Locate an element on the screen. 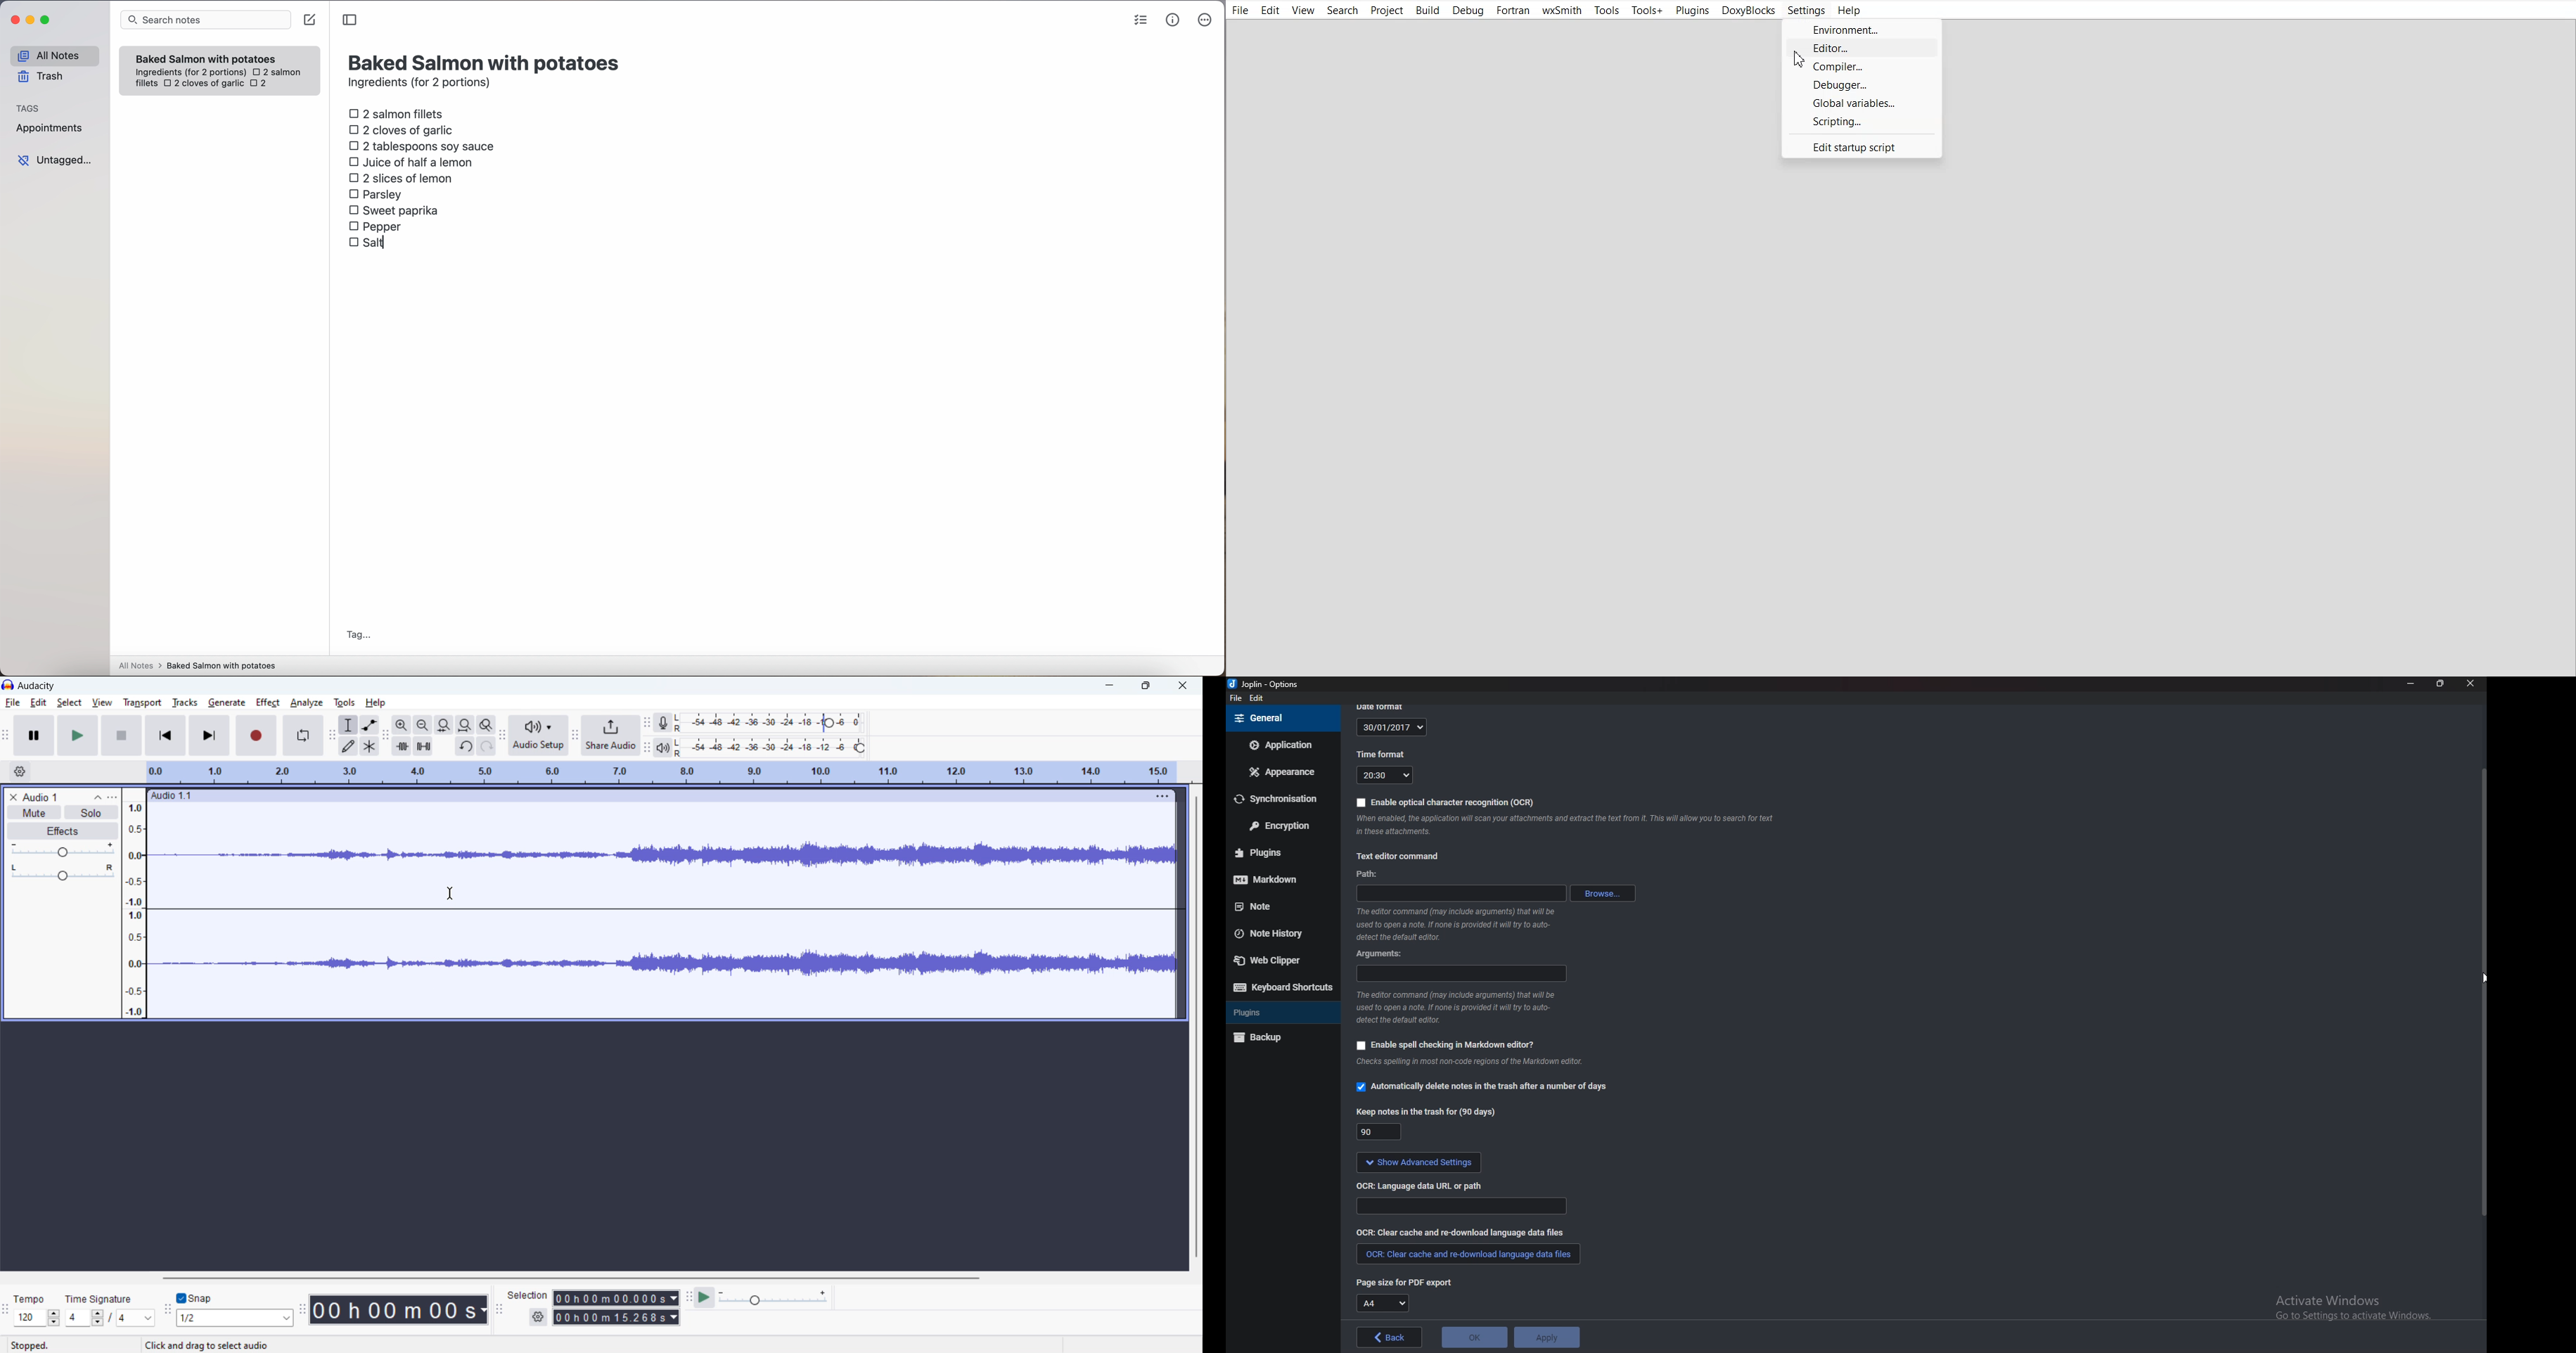  maximize is located at coordinates (47, 19).